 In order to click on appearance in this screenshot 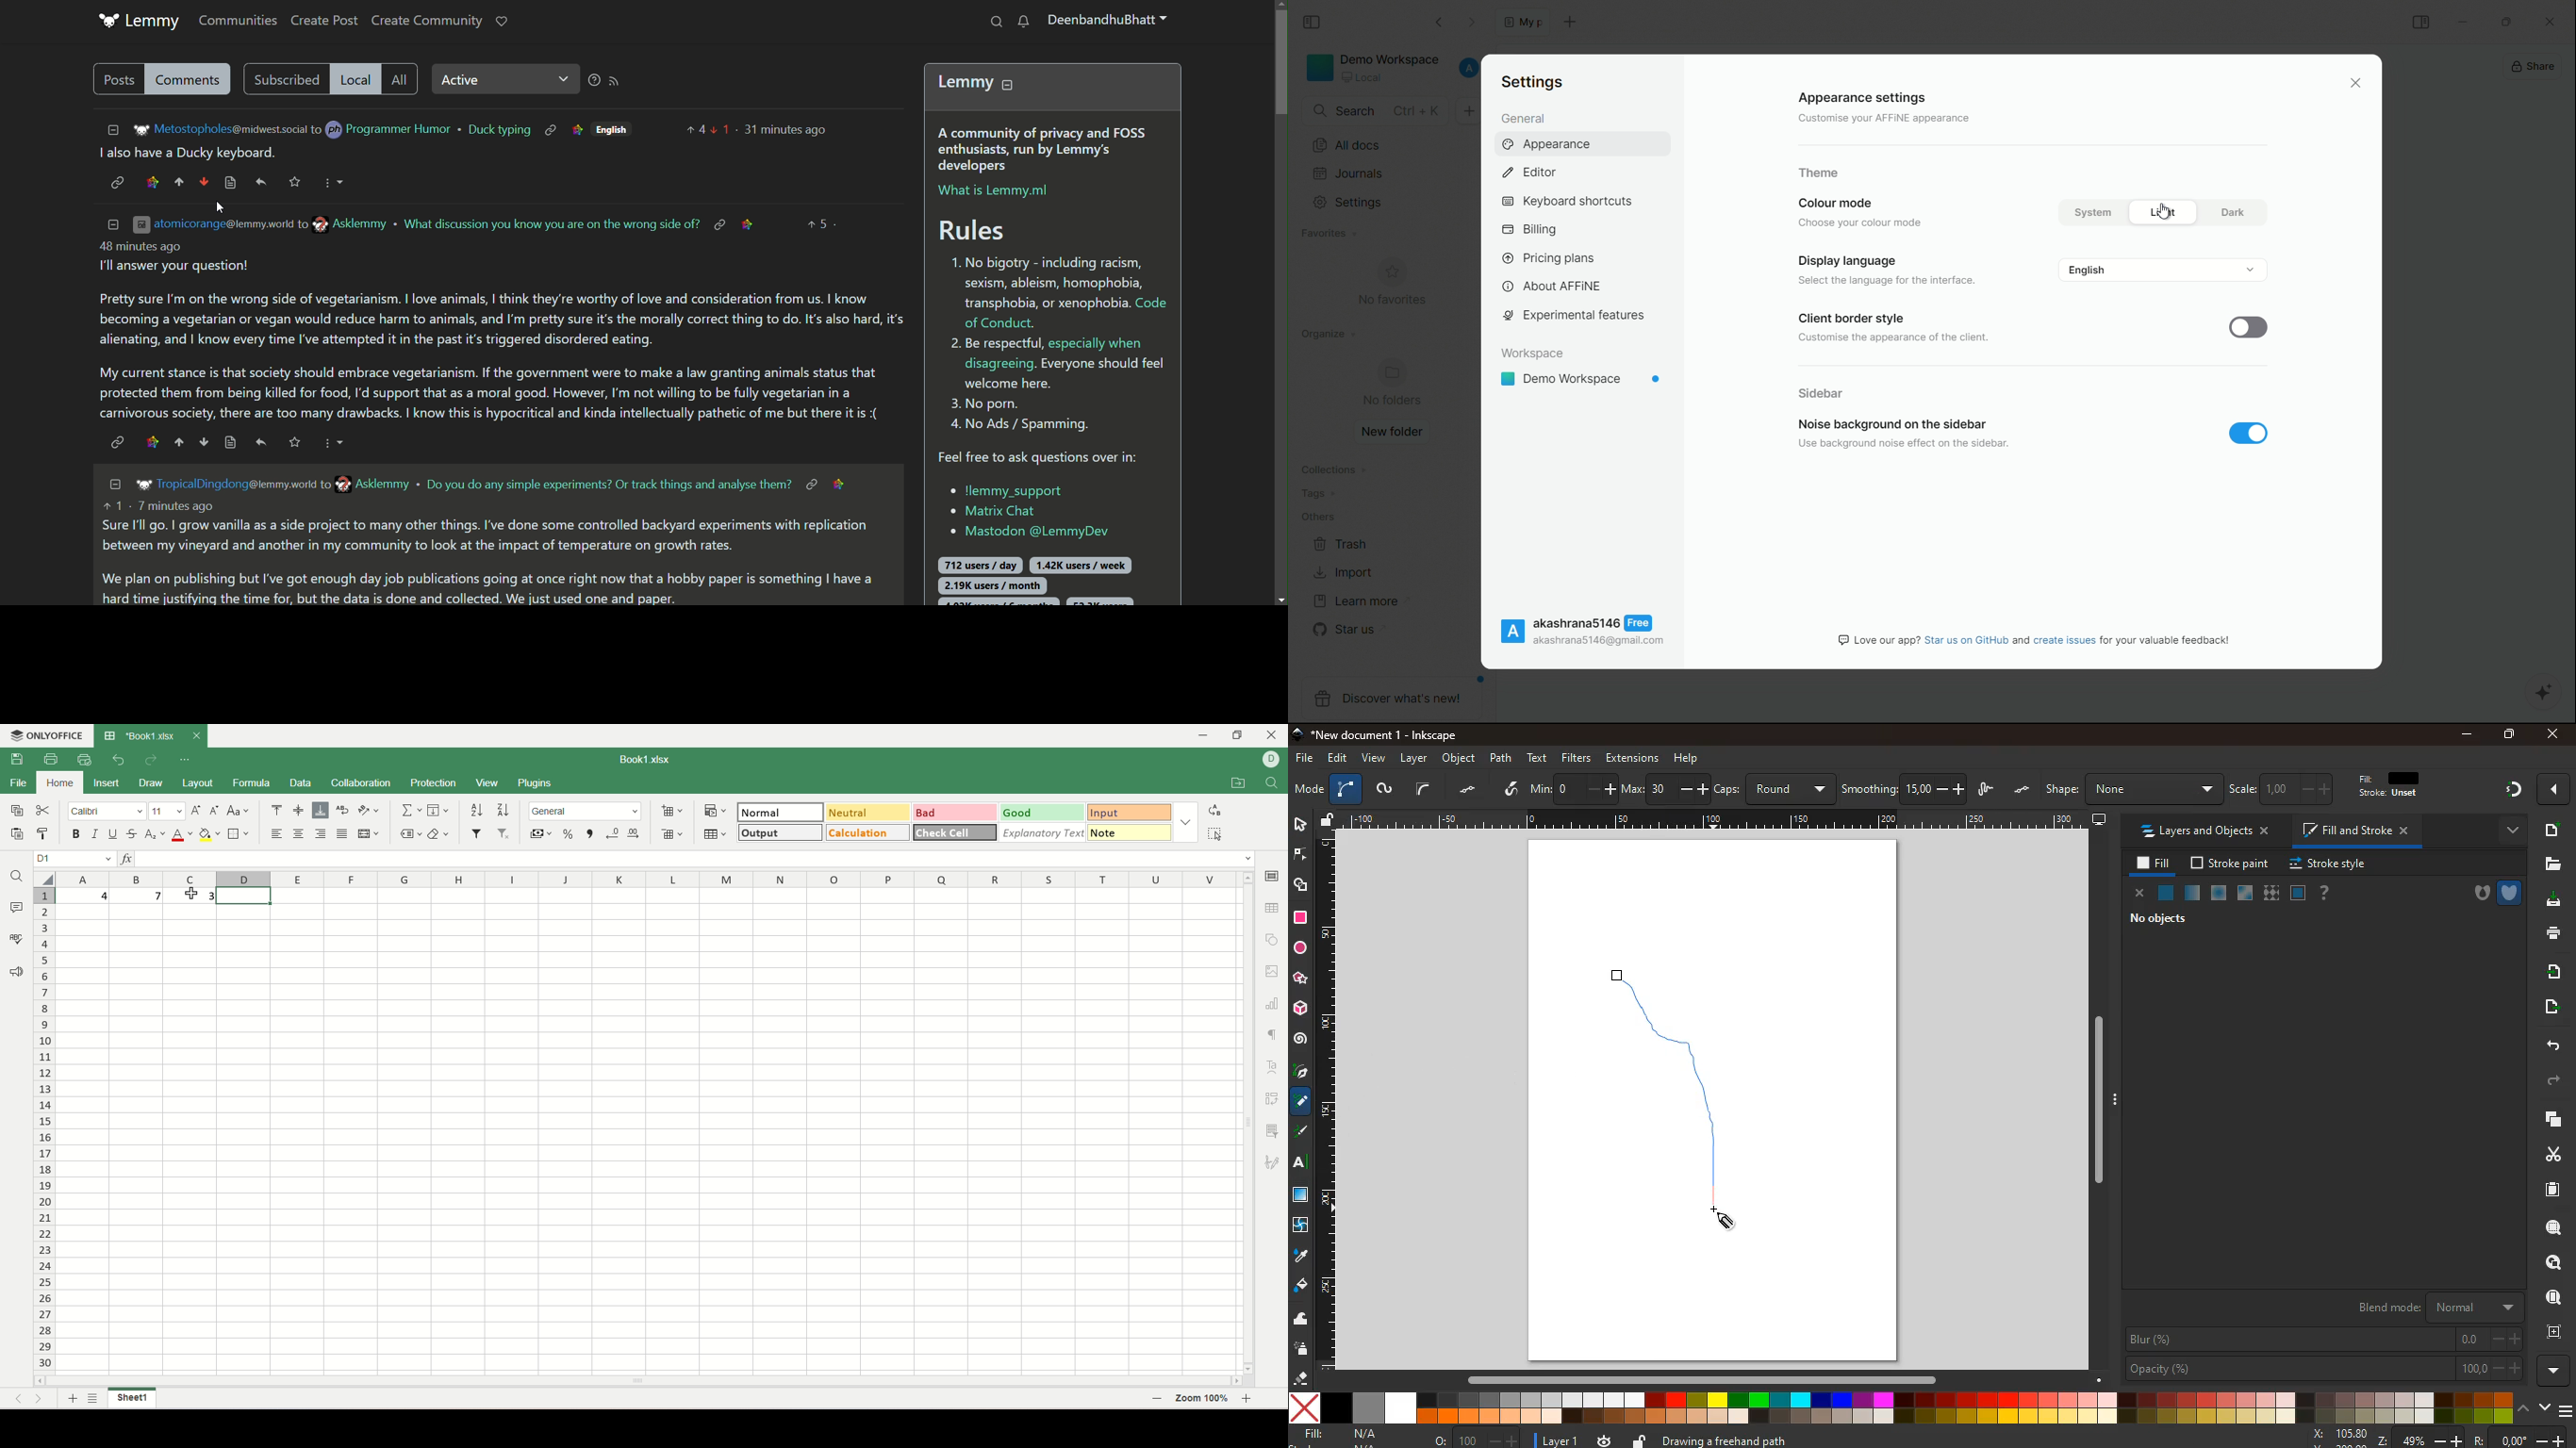, I will do `click(1550, 145)`.